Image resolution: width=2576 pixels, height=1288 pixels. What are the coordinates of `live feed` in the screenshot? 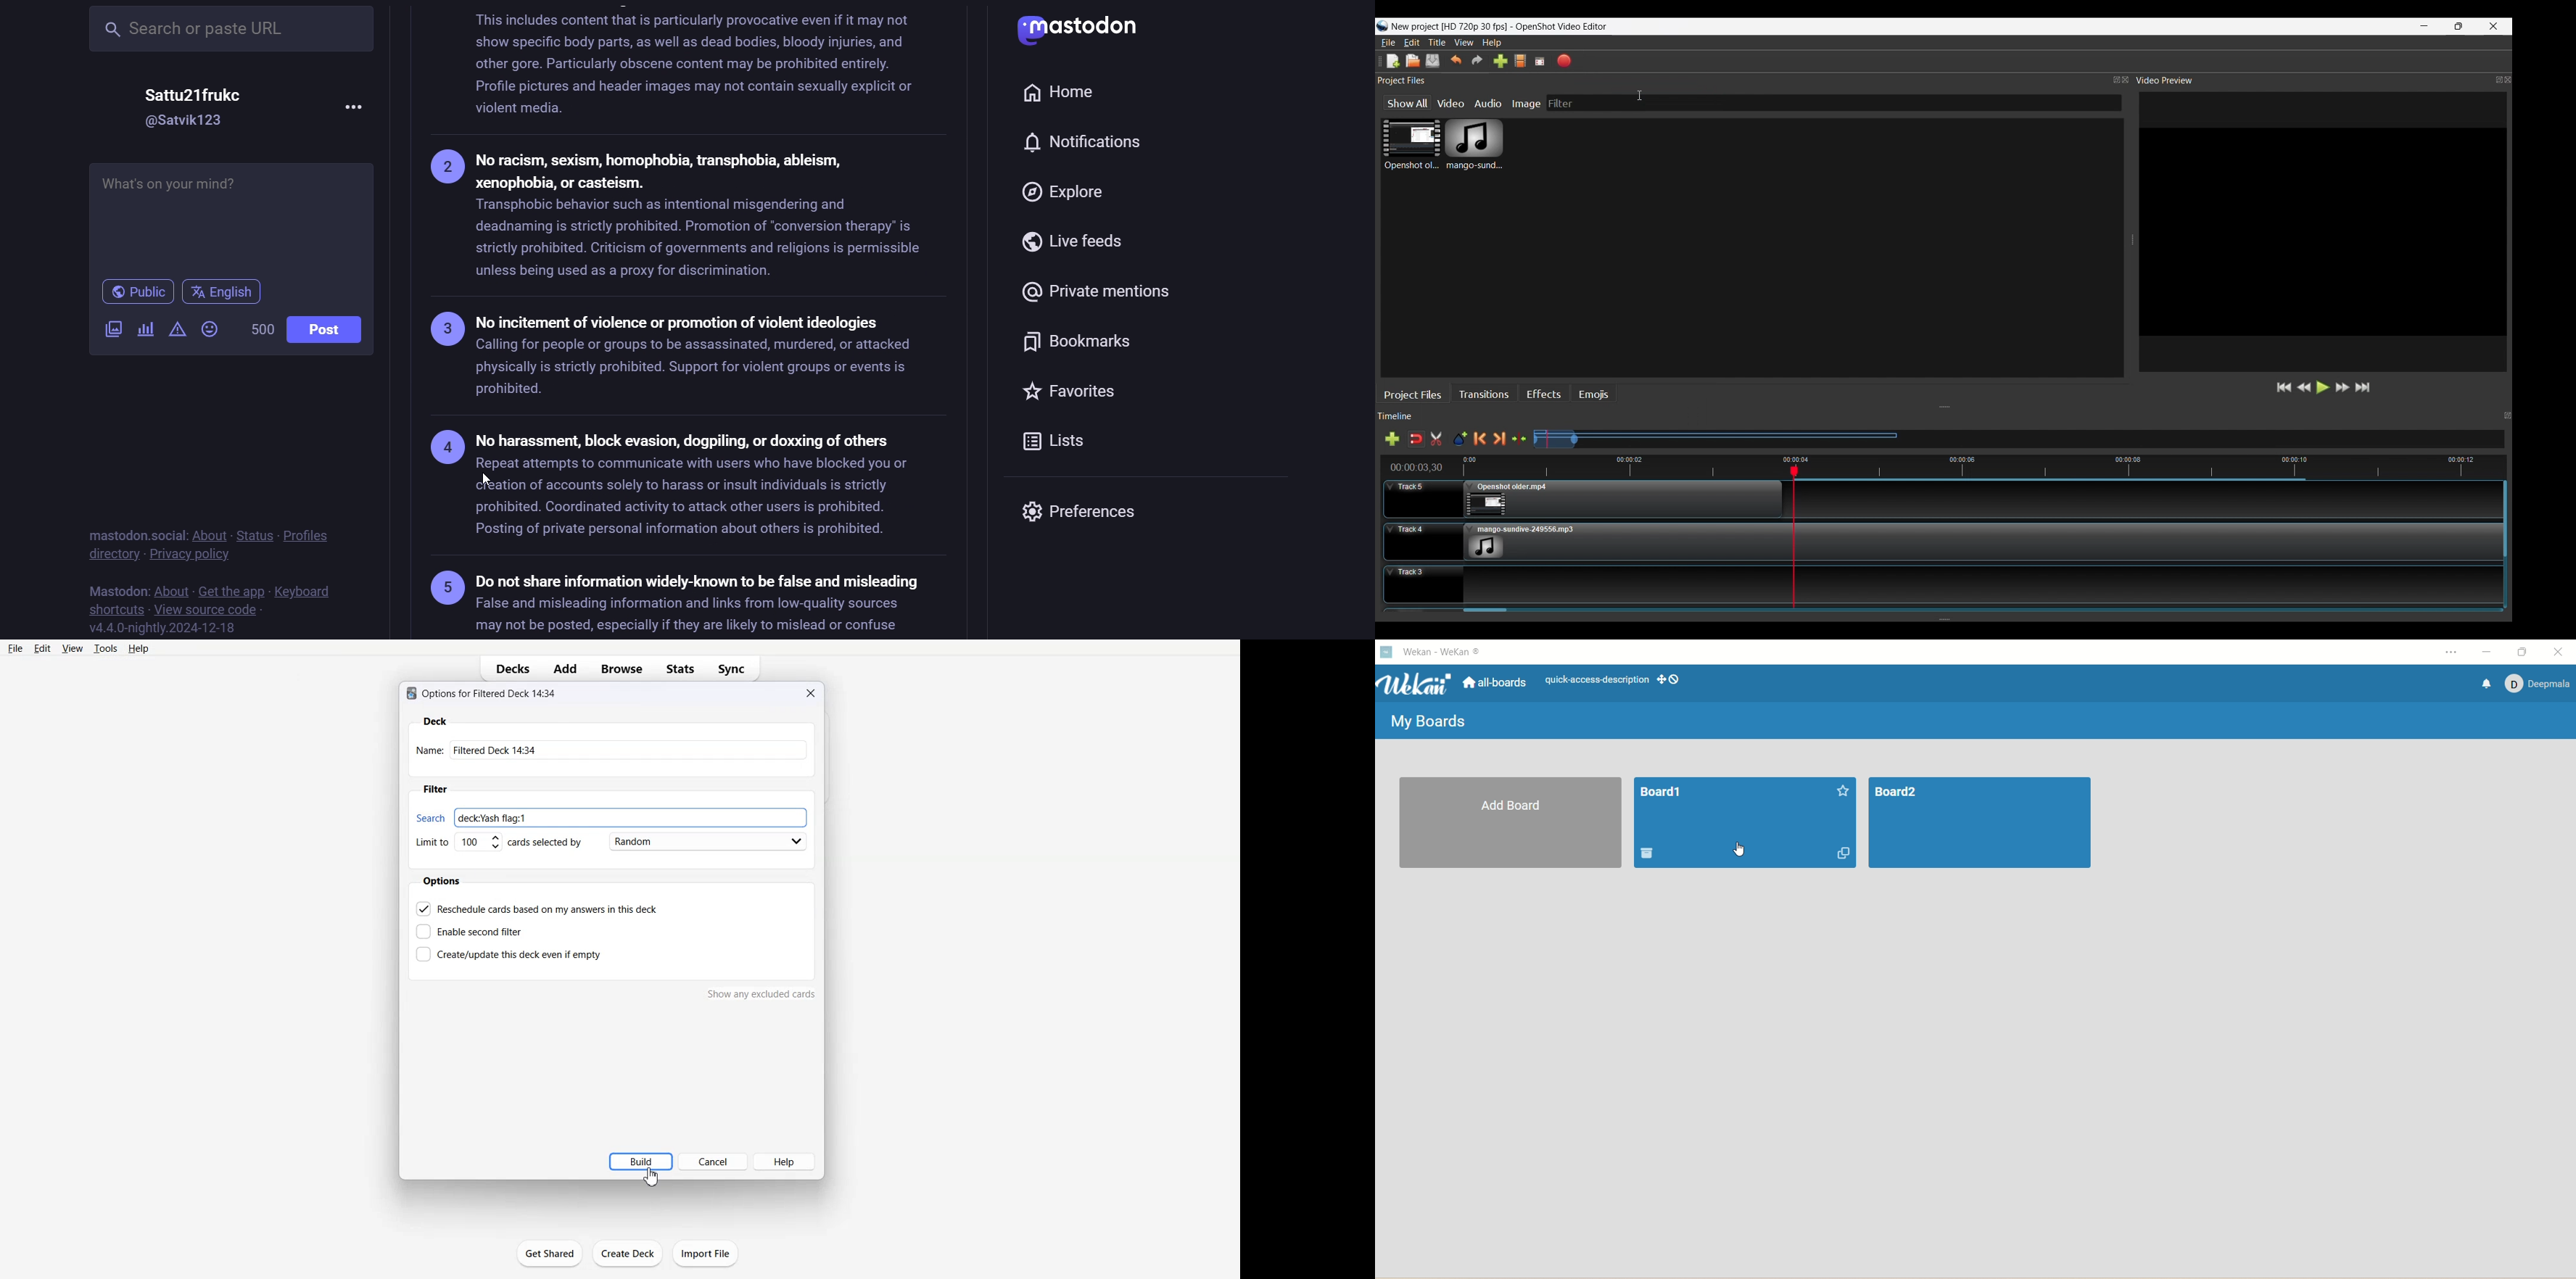 It's located at (1074, 241).